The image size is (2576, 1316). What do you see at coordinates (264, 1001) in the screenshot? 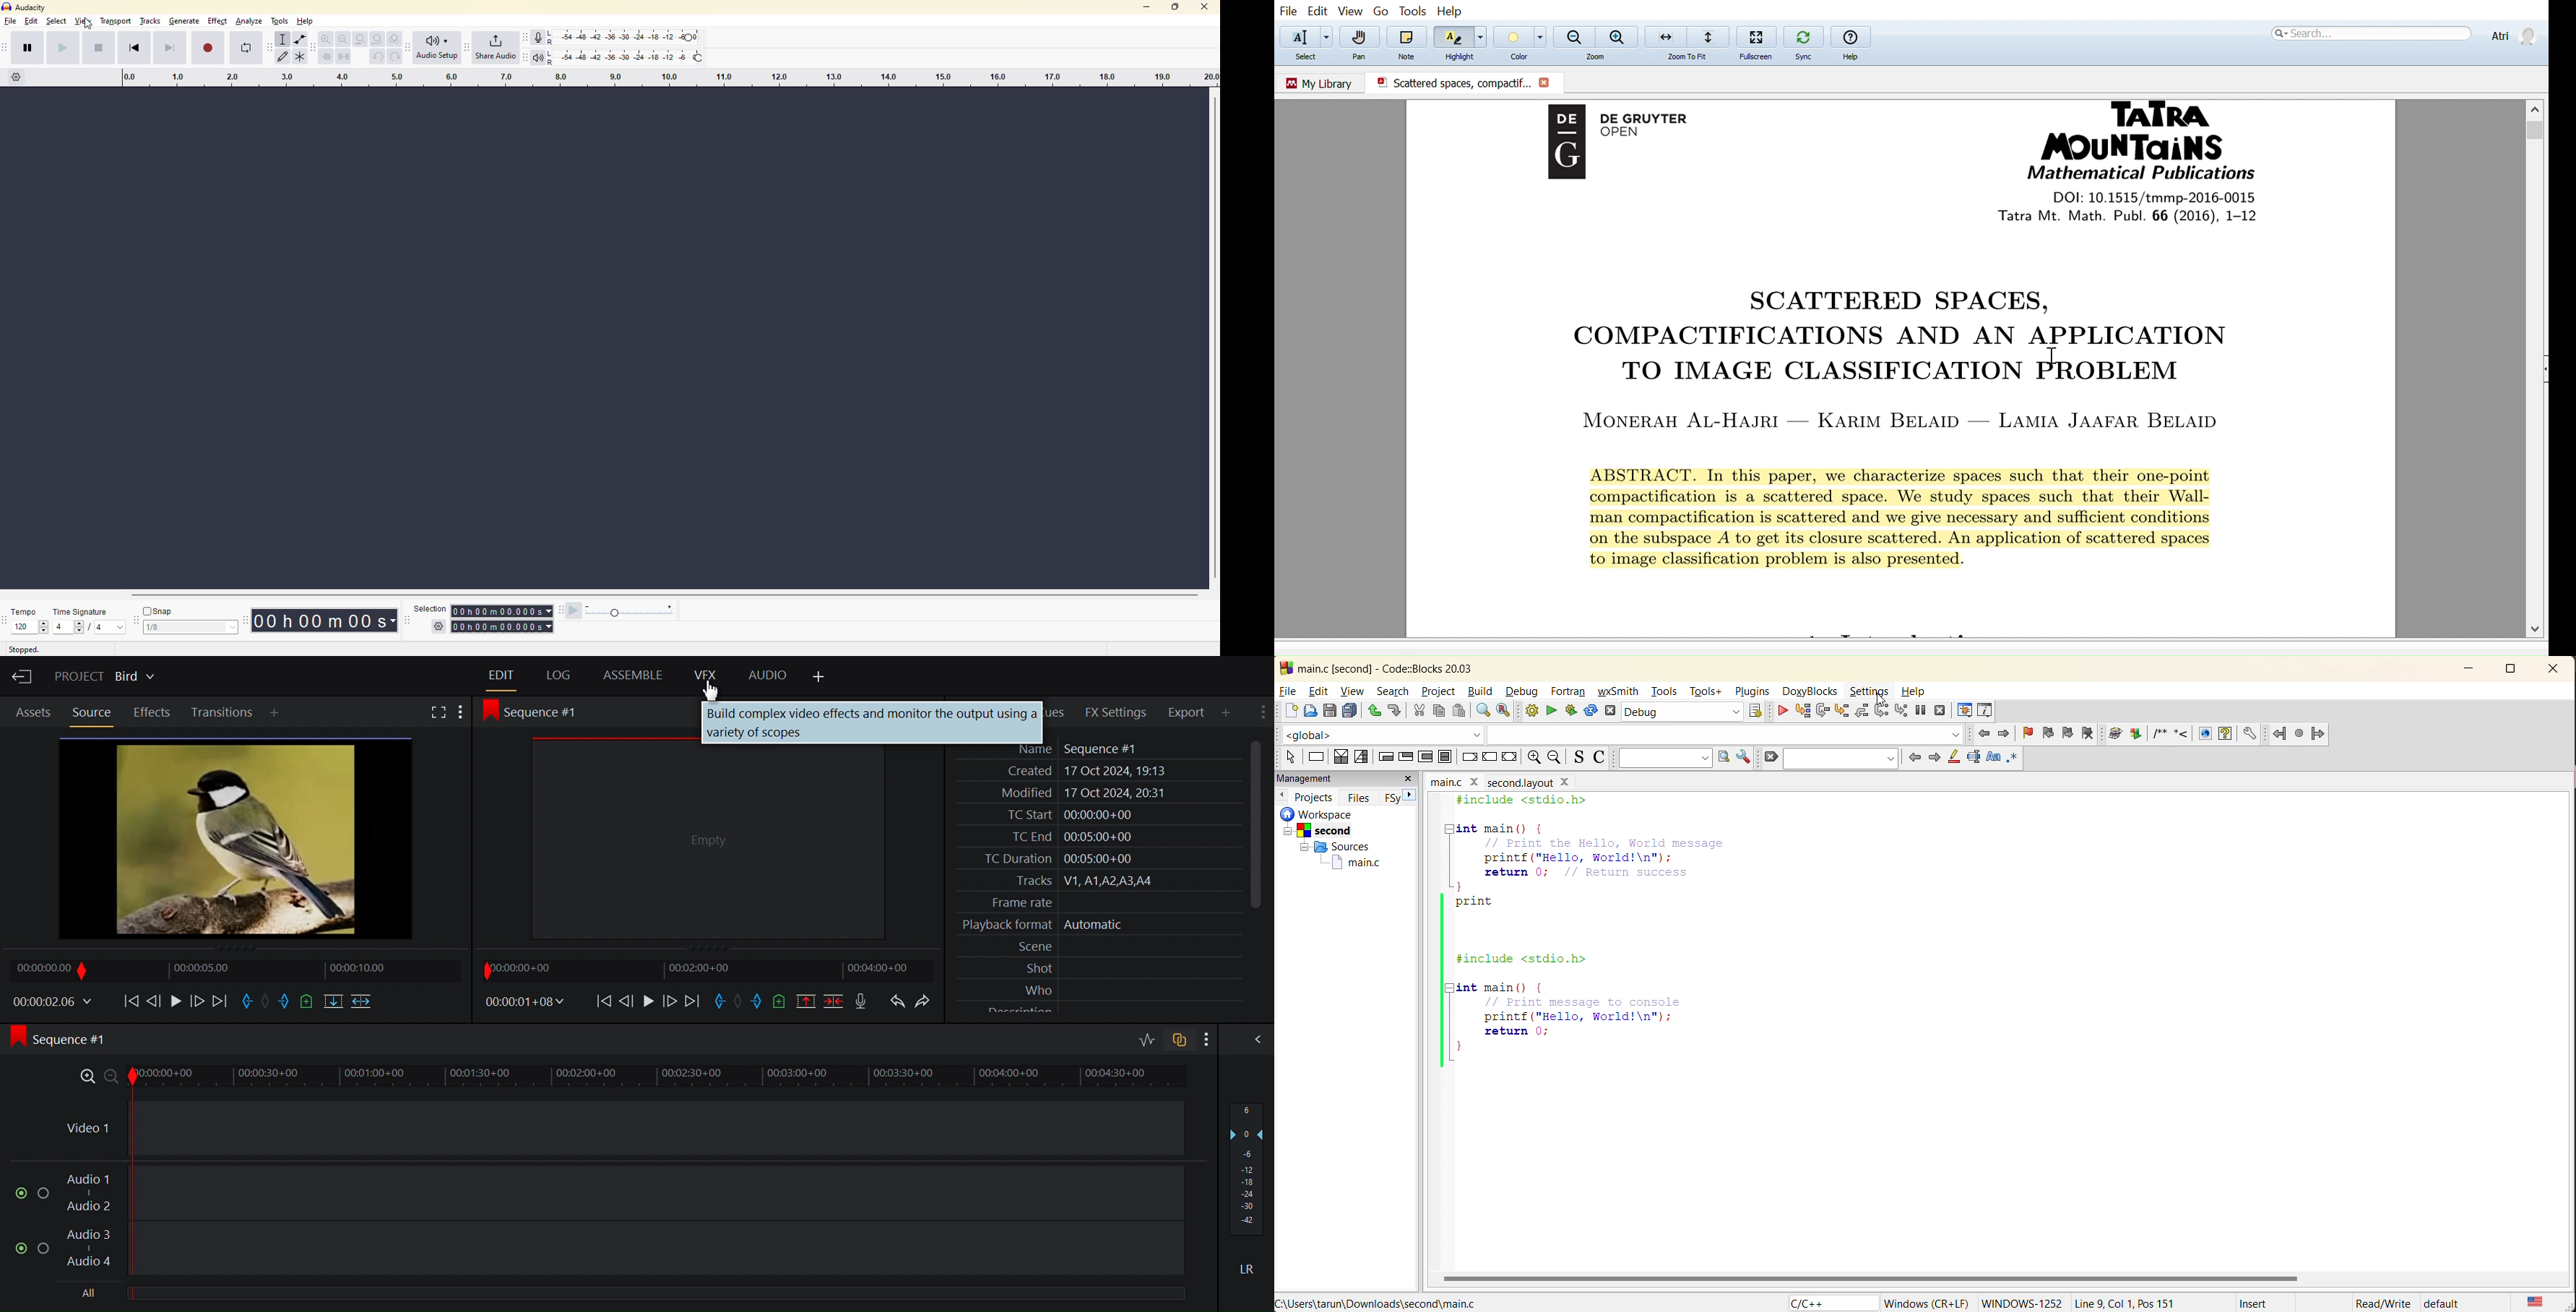
I see `Clear marks` at bounding box center [264, 1001].